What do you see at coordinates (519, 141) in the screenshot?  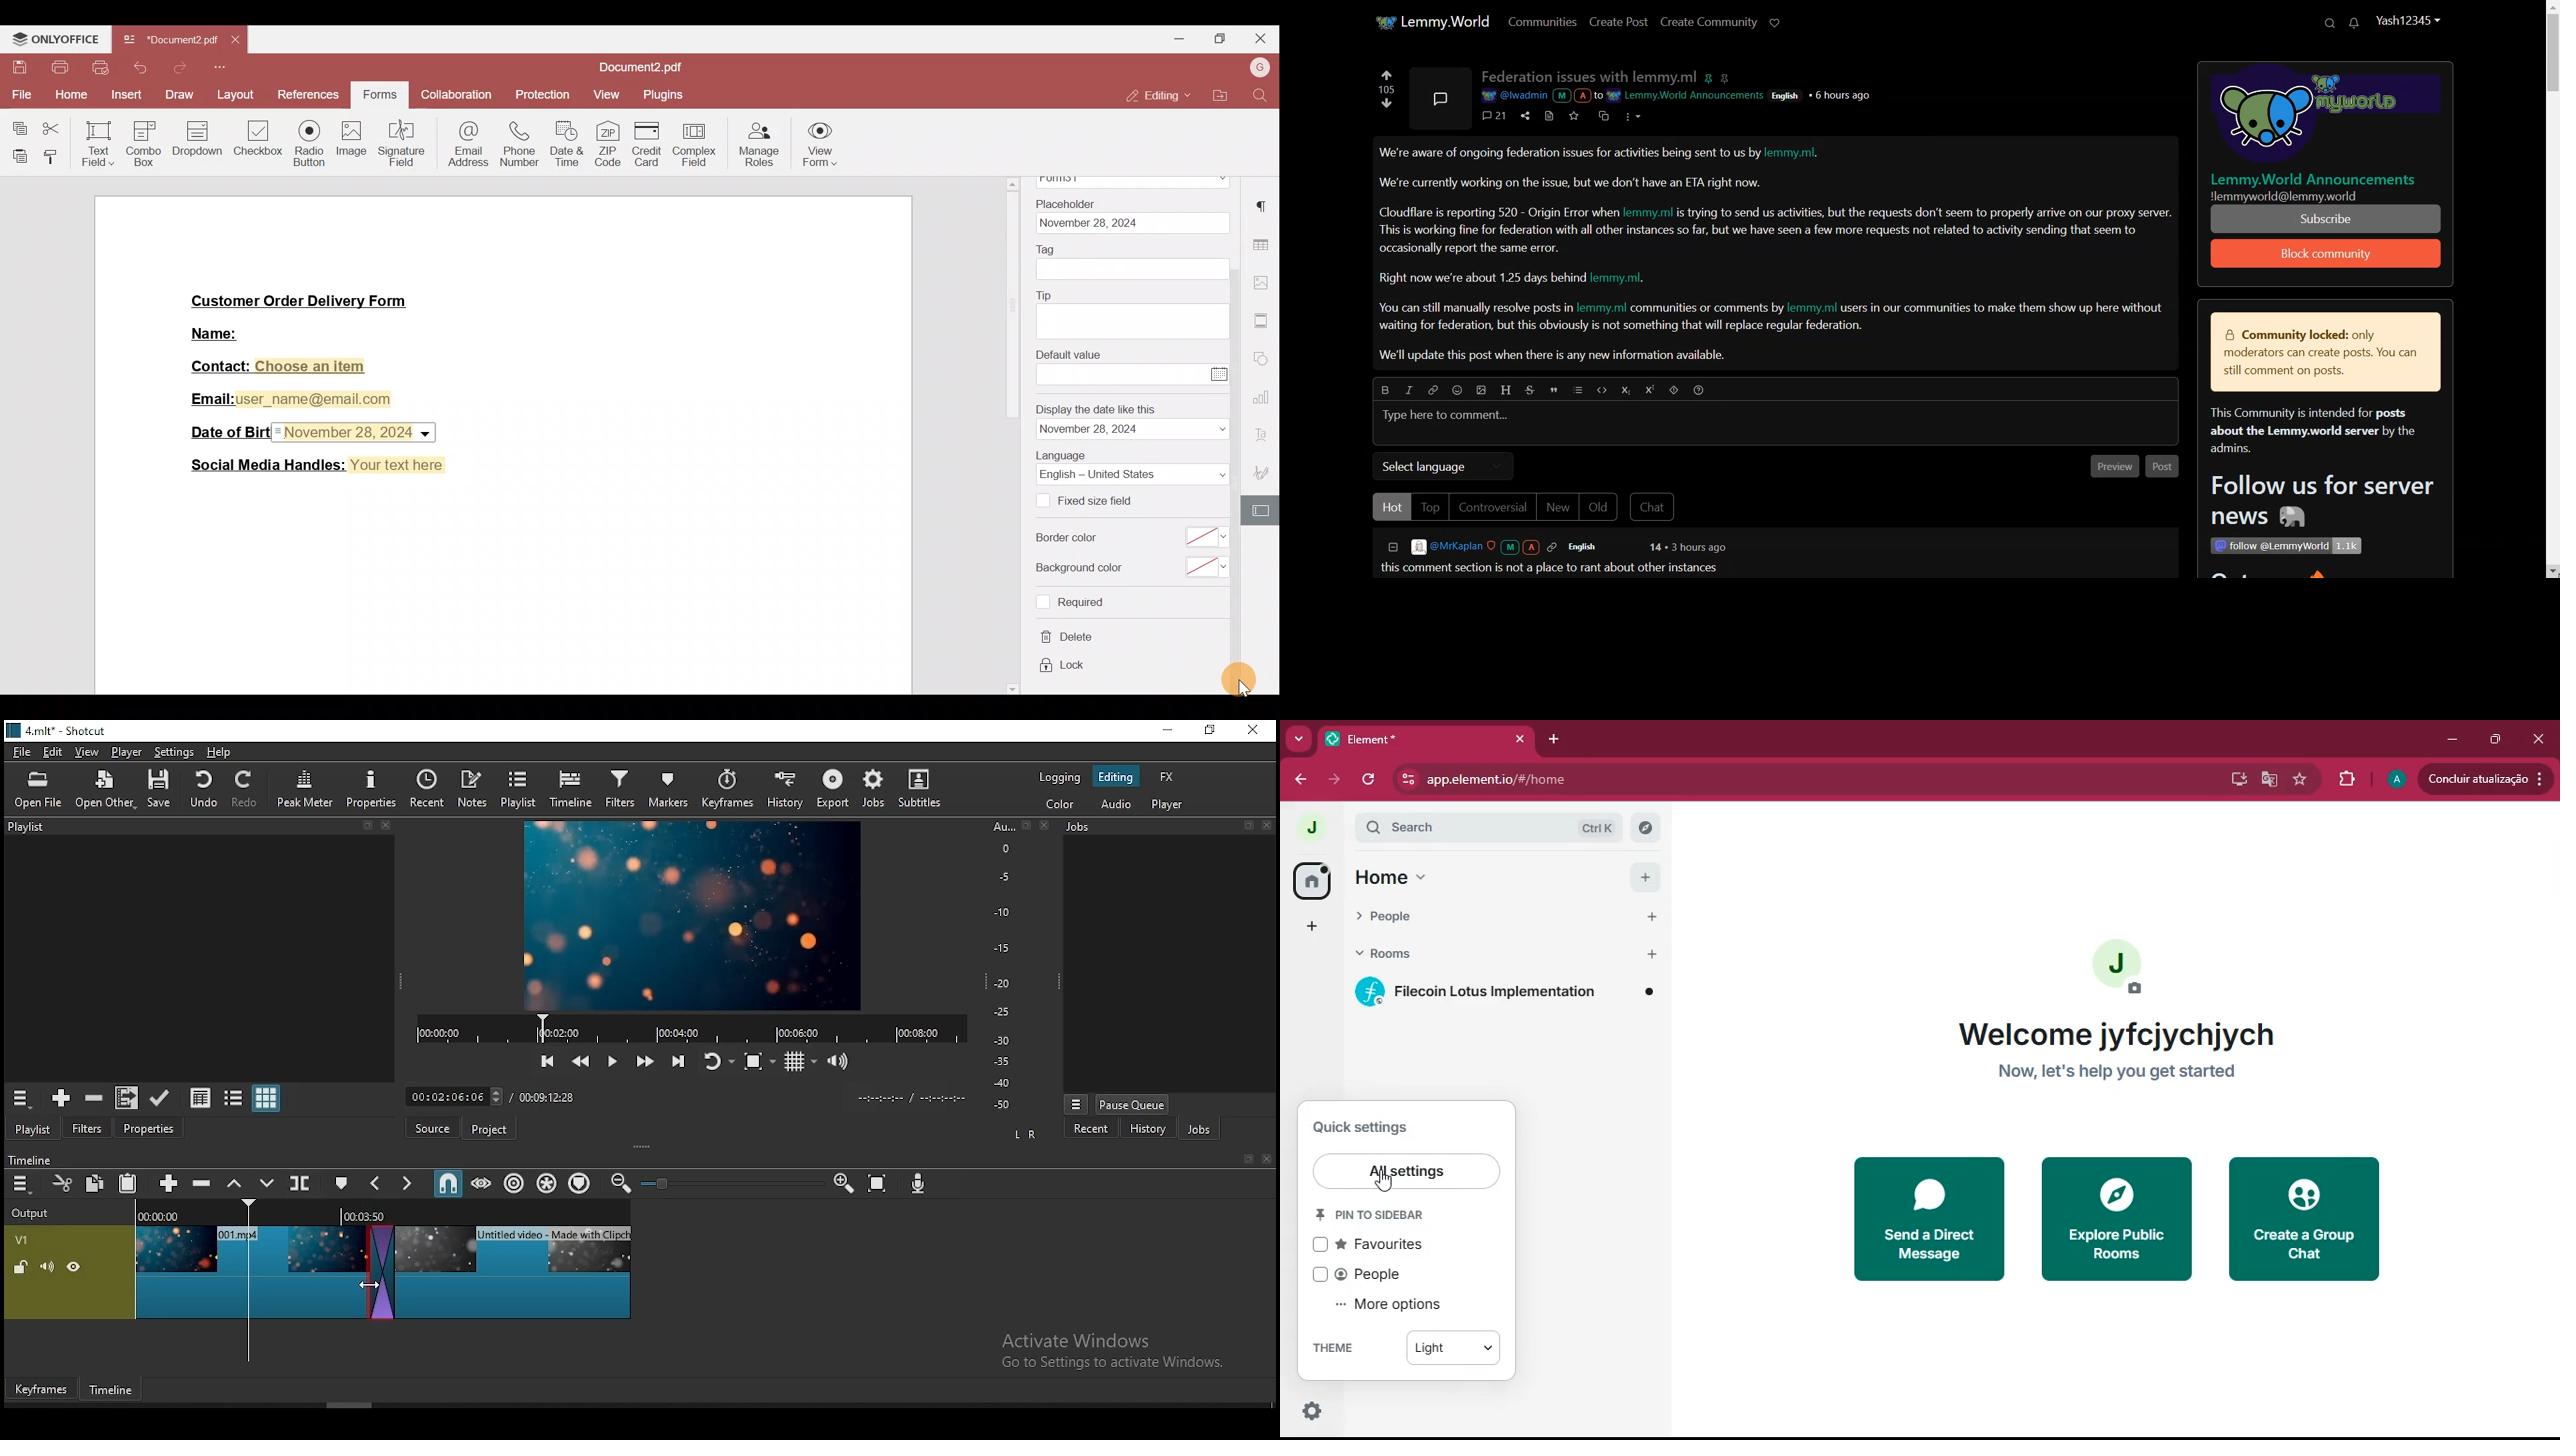 I see `Phone number` at bounding box center [519, 141].